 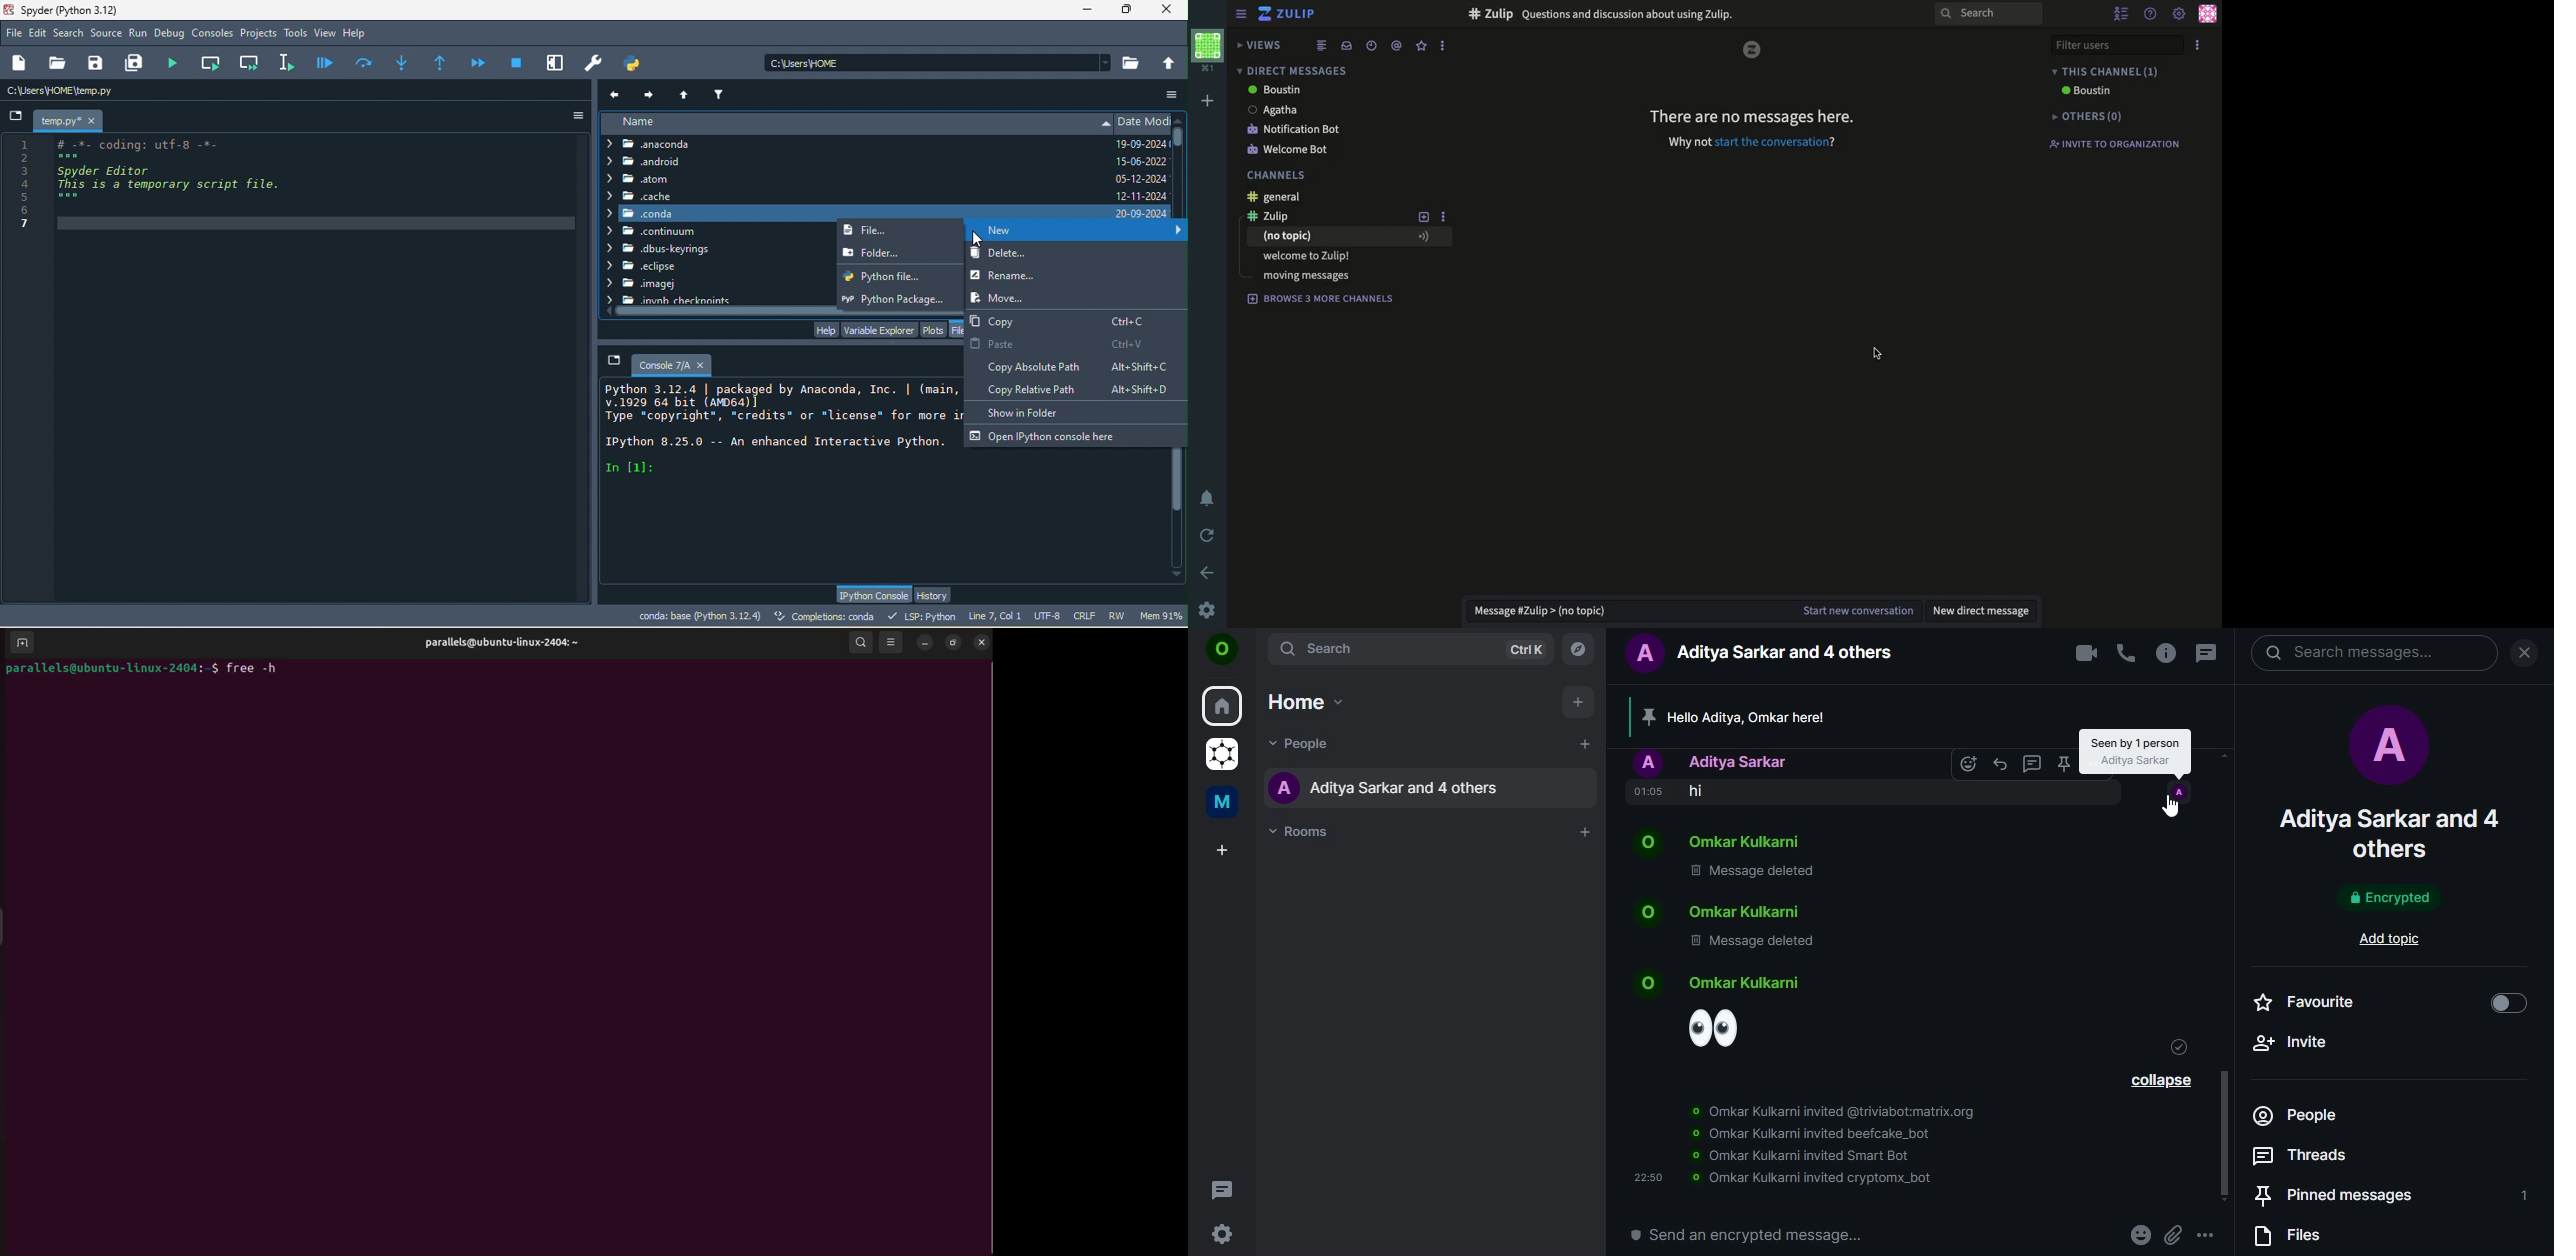 What do you see at coordinates (664, 179) in the screenshot?
I see `atom` at bounding box center [664, 179].